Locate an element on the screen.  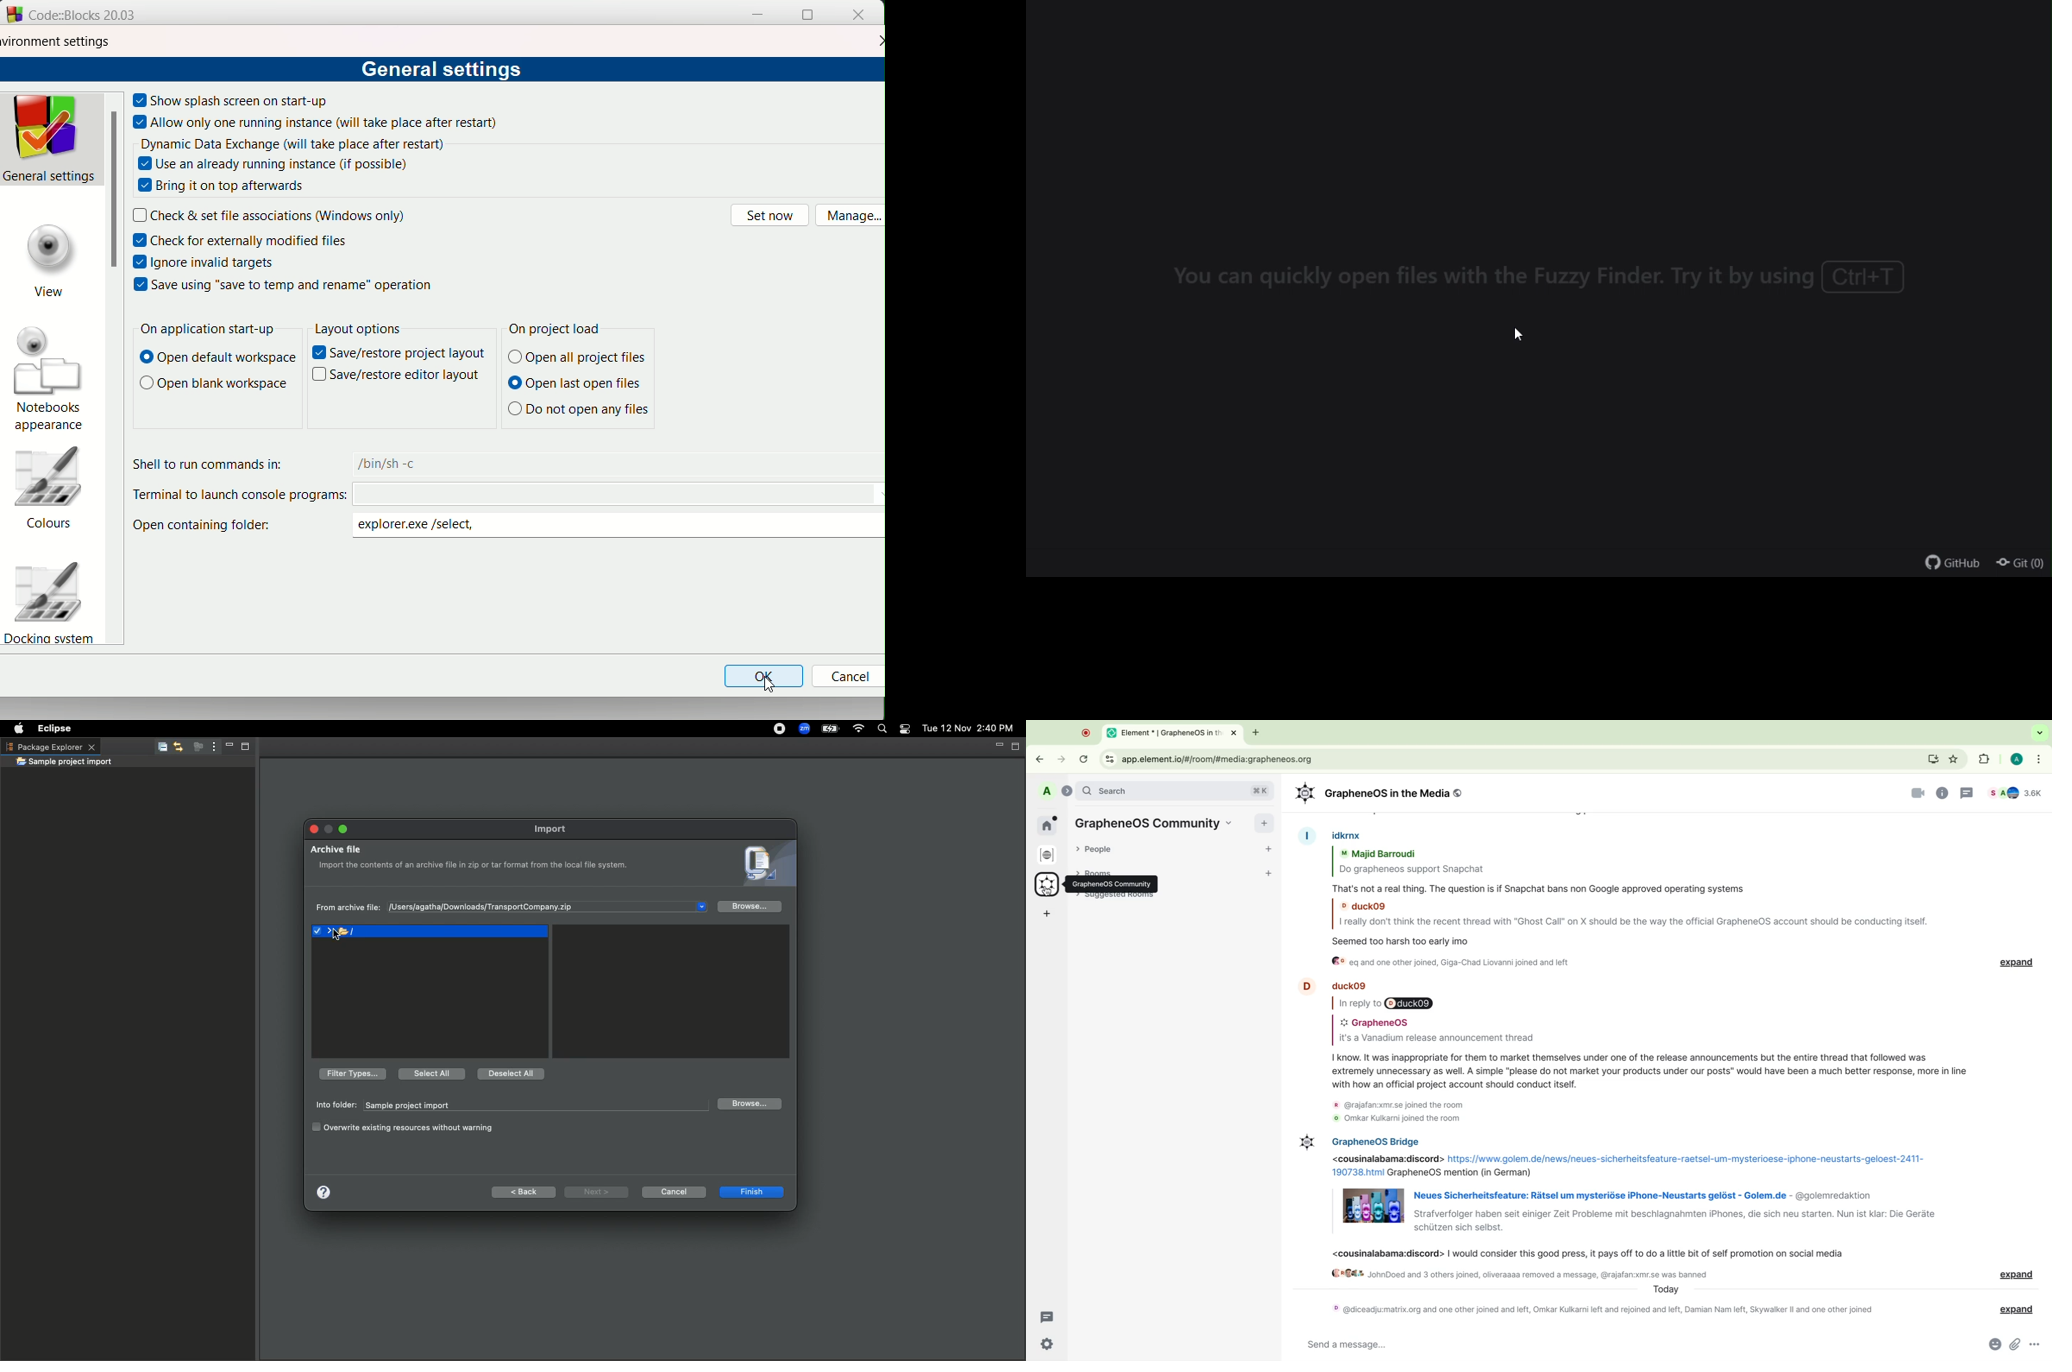
control center is located at coordinates (903, 729).